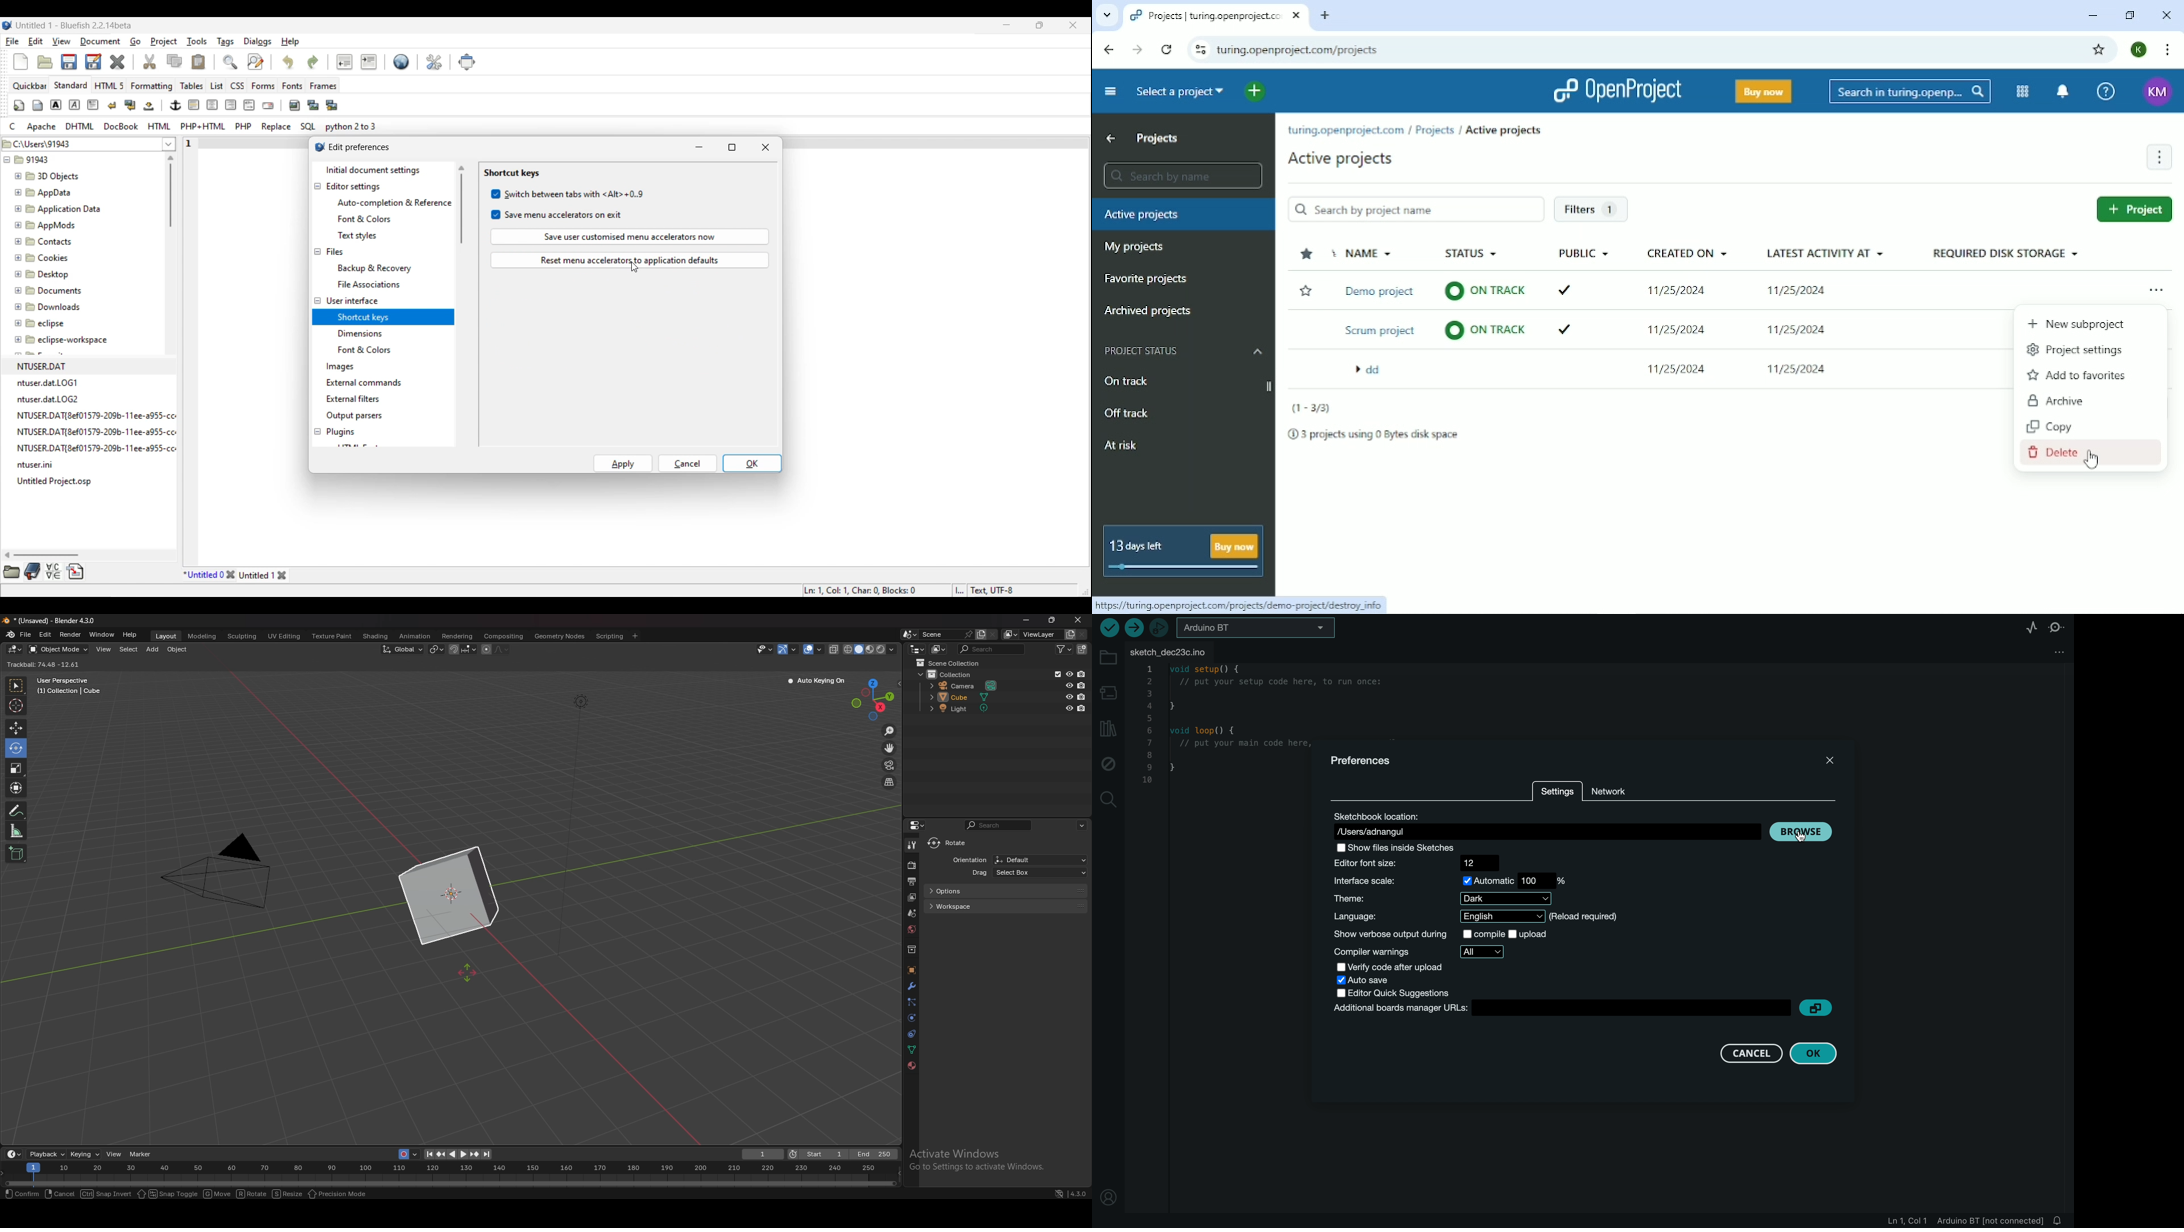  I want to click on Go menu, so click(135, 42).